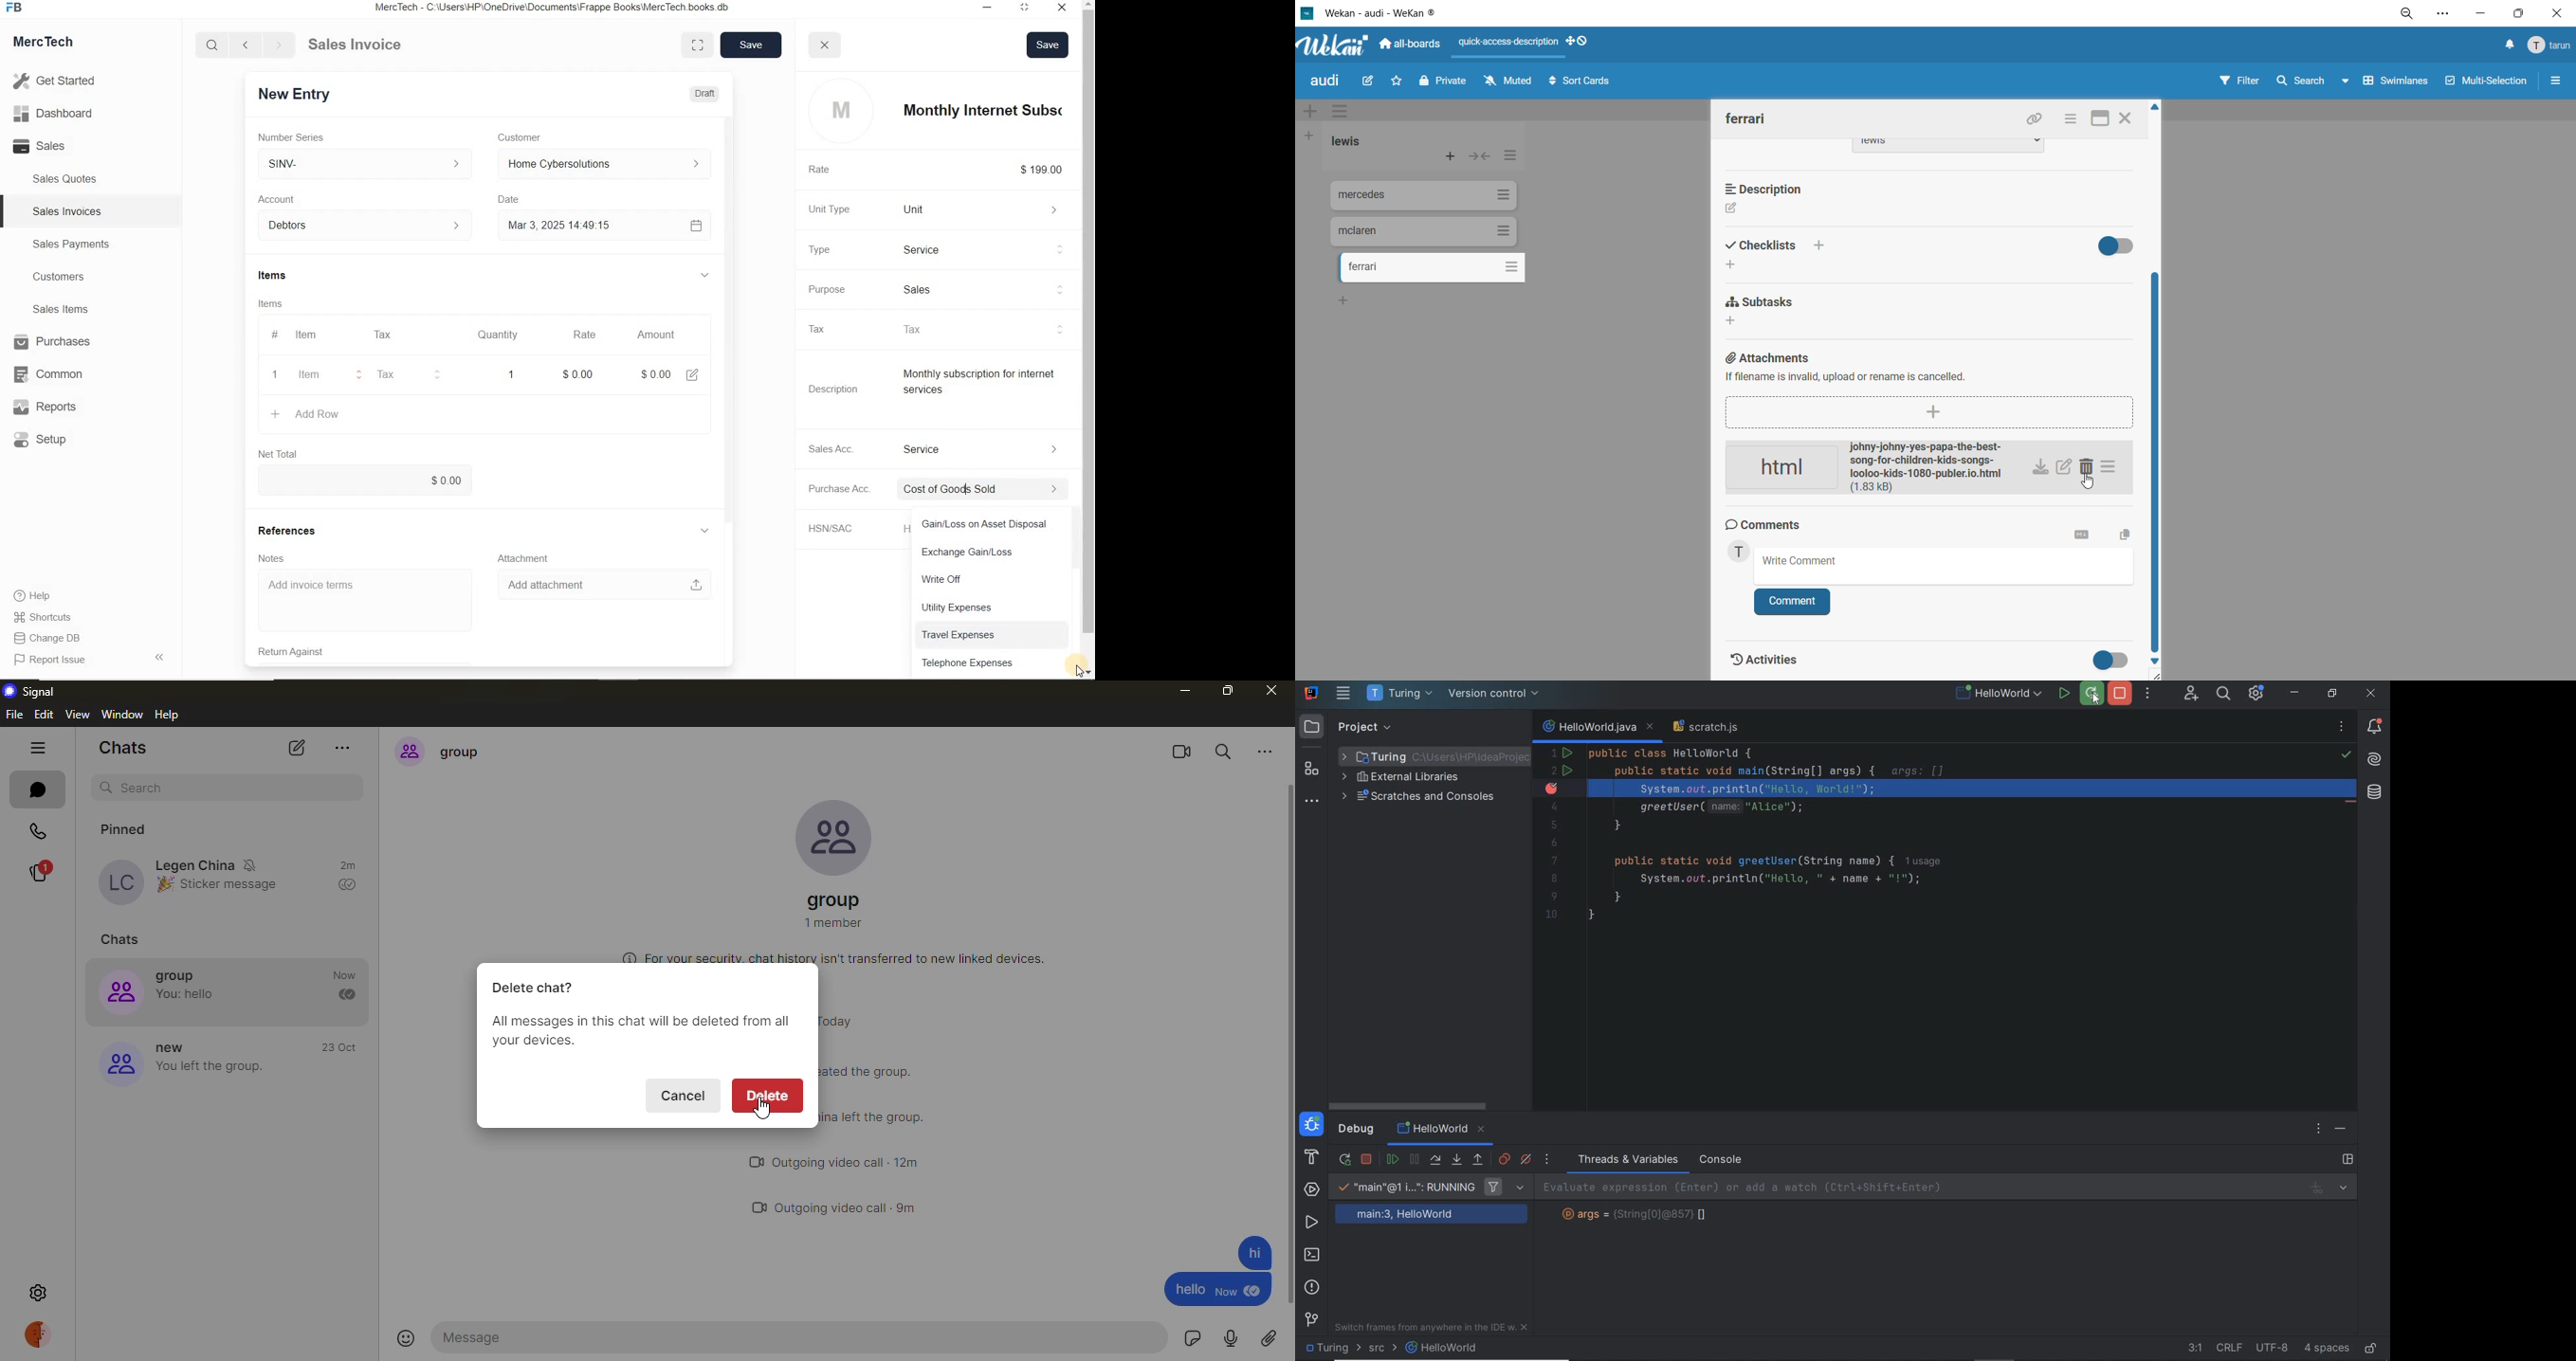 The height and width of the screenshot is (1372, 2576). Describe the element at coordinates (2152, 694) in the screenshot. I see `more actions` at that location.